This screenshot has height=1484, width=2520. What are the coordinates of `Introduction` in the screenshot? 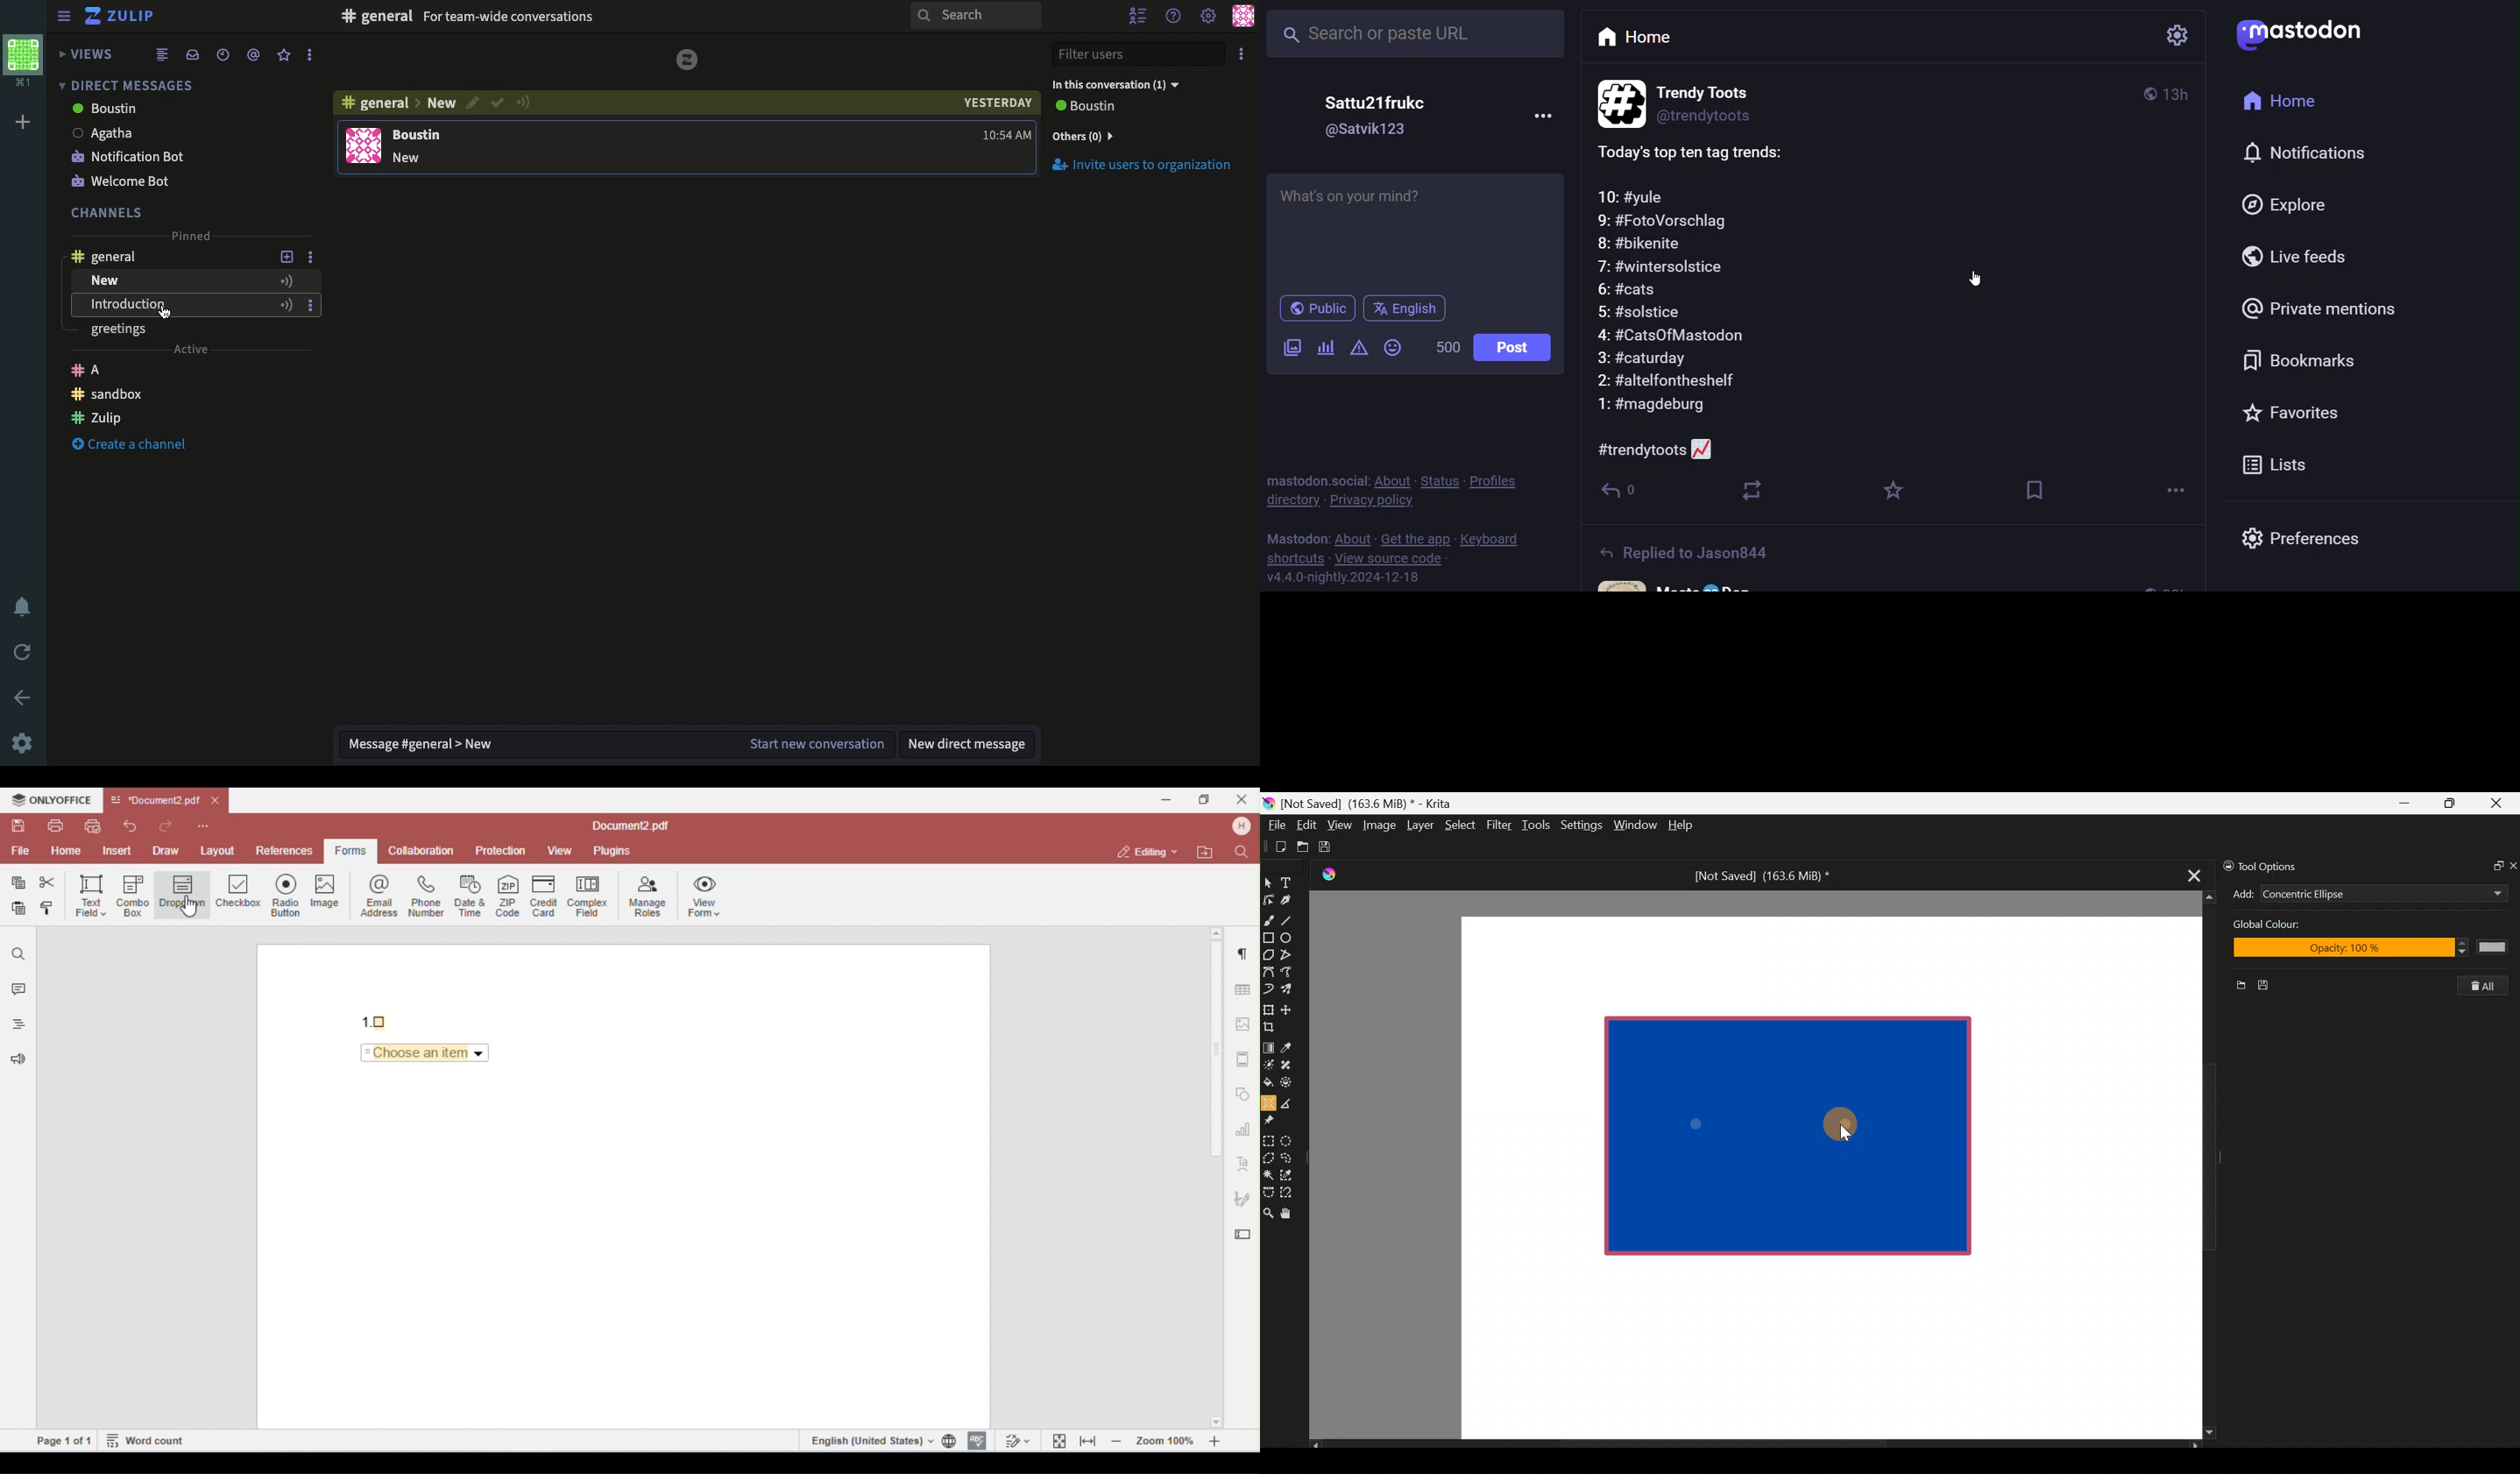 It's located at (171, 306).